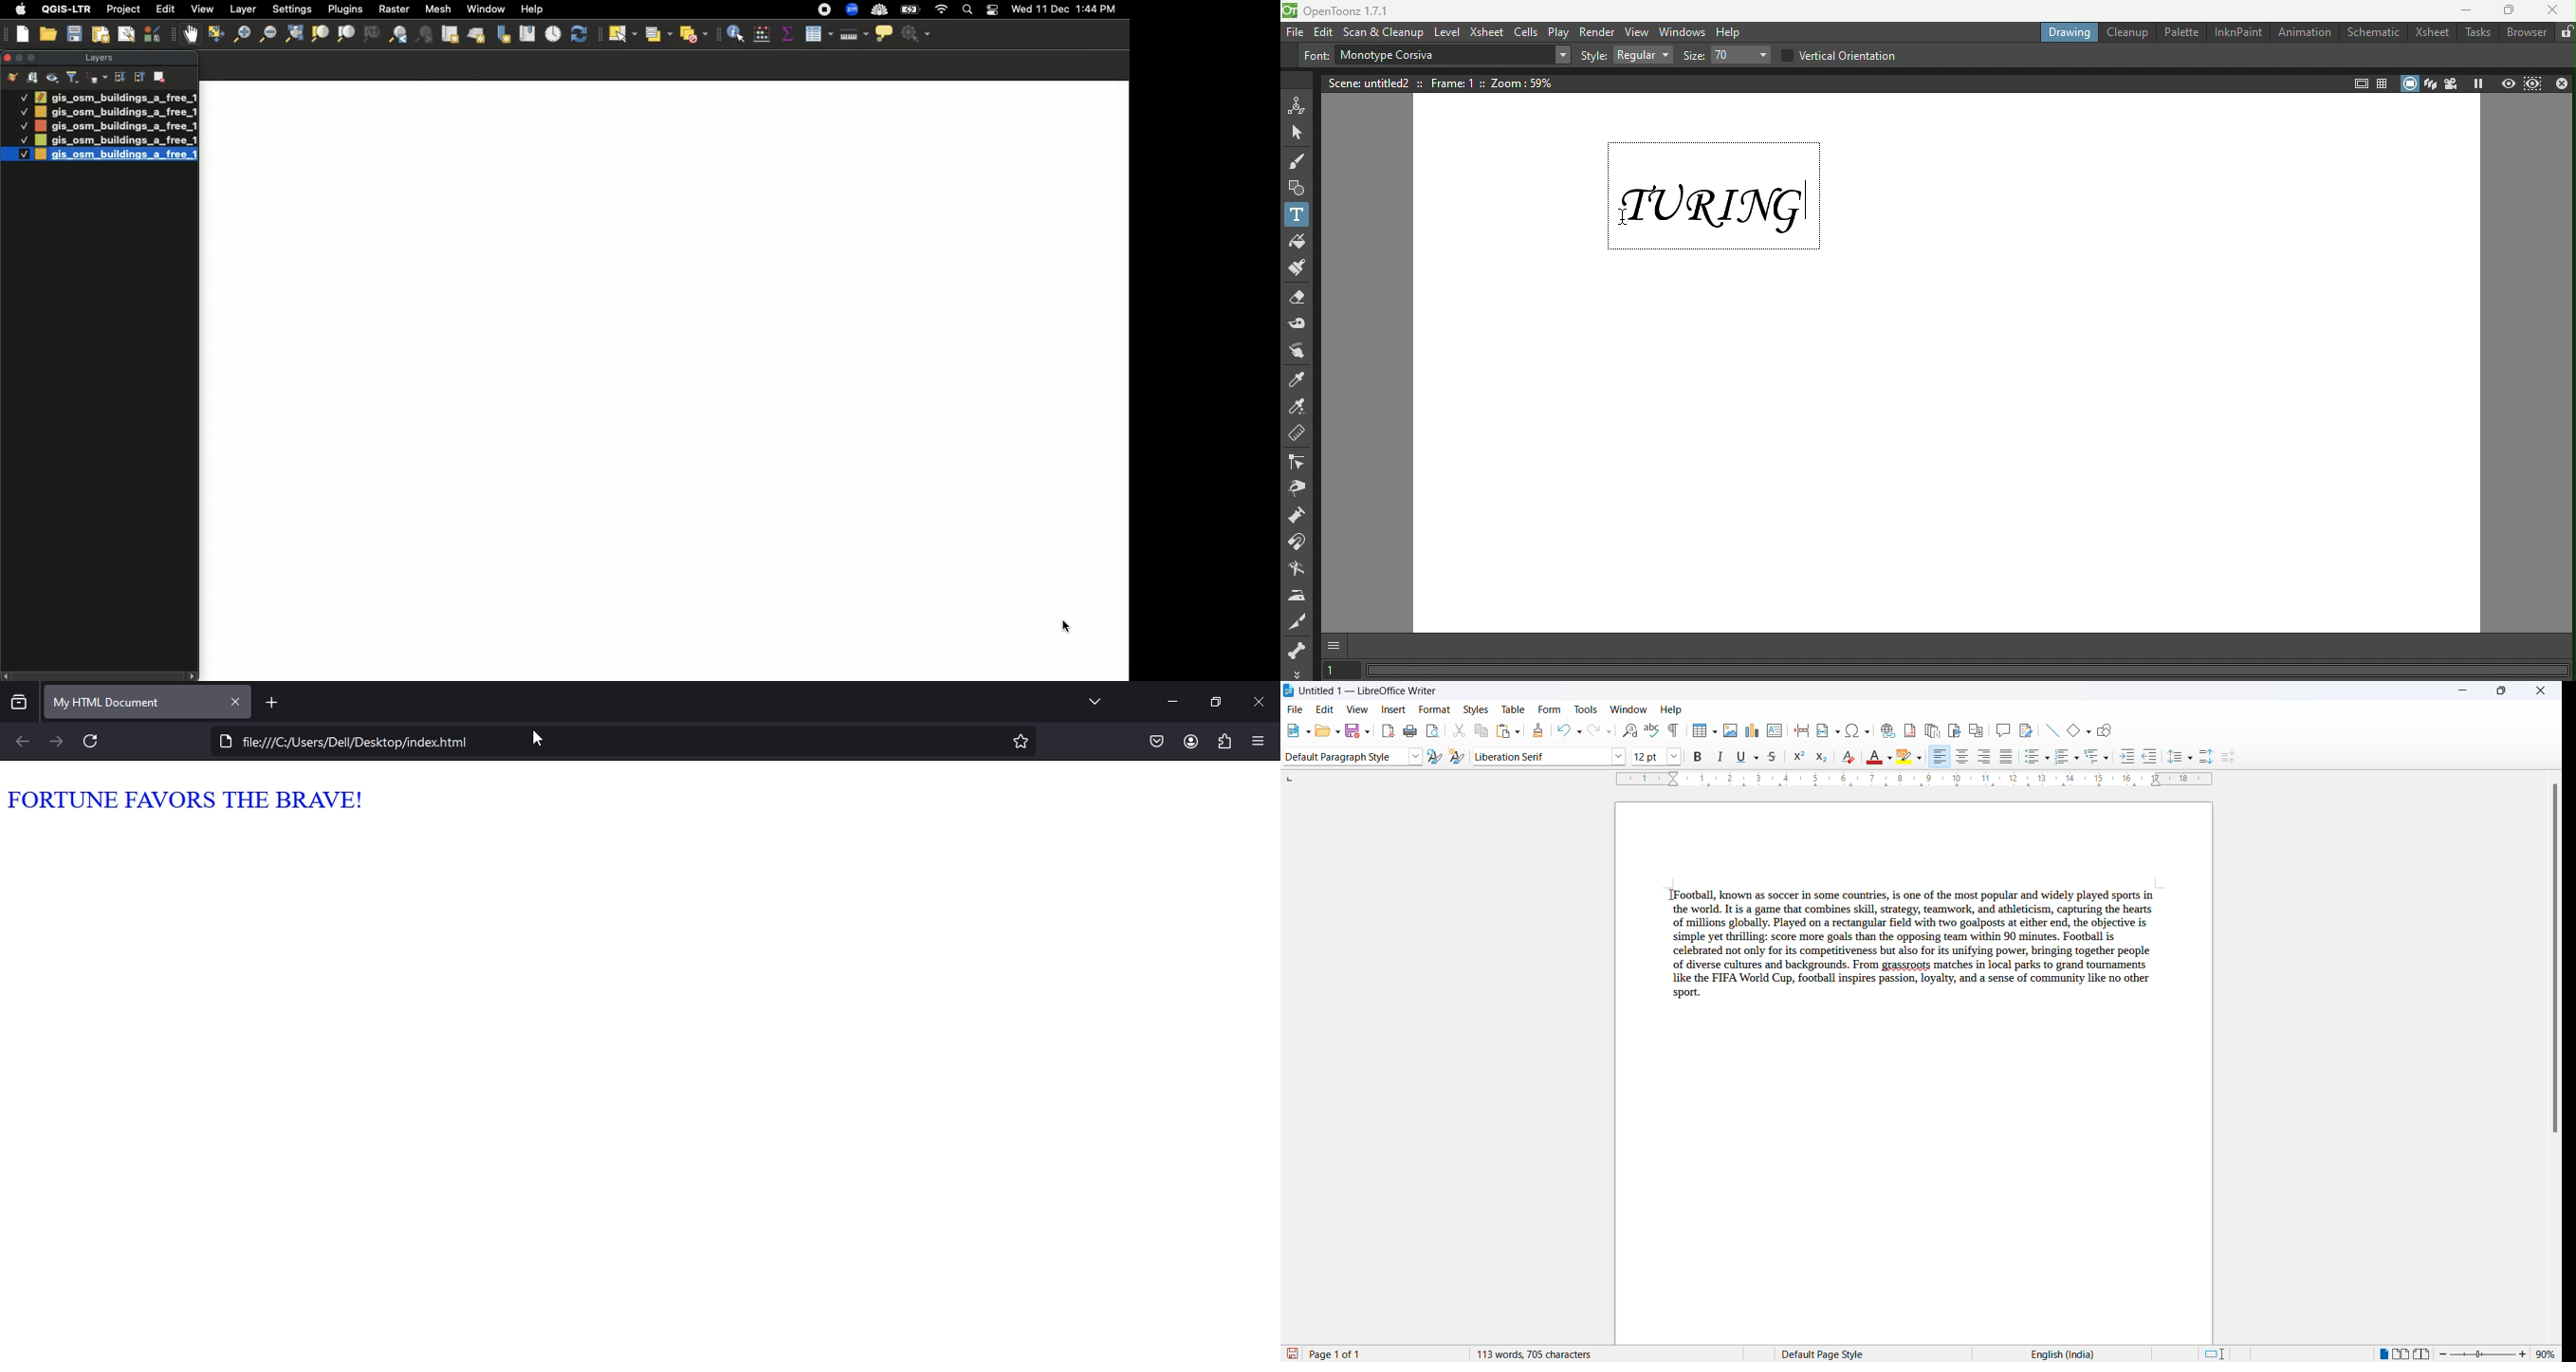 This screenshot has width=2576, height=1372. Describe the element at coordinates (1568, 1354) in the screenshot. I see `word and character count` at that location.